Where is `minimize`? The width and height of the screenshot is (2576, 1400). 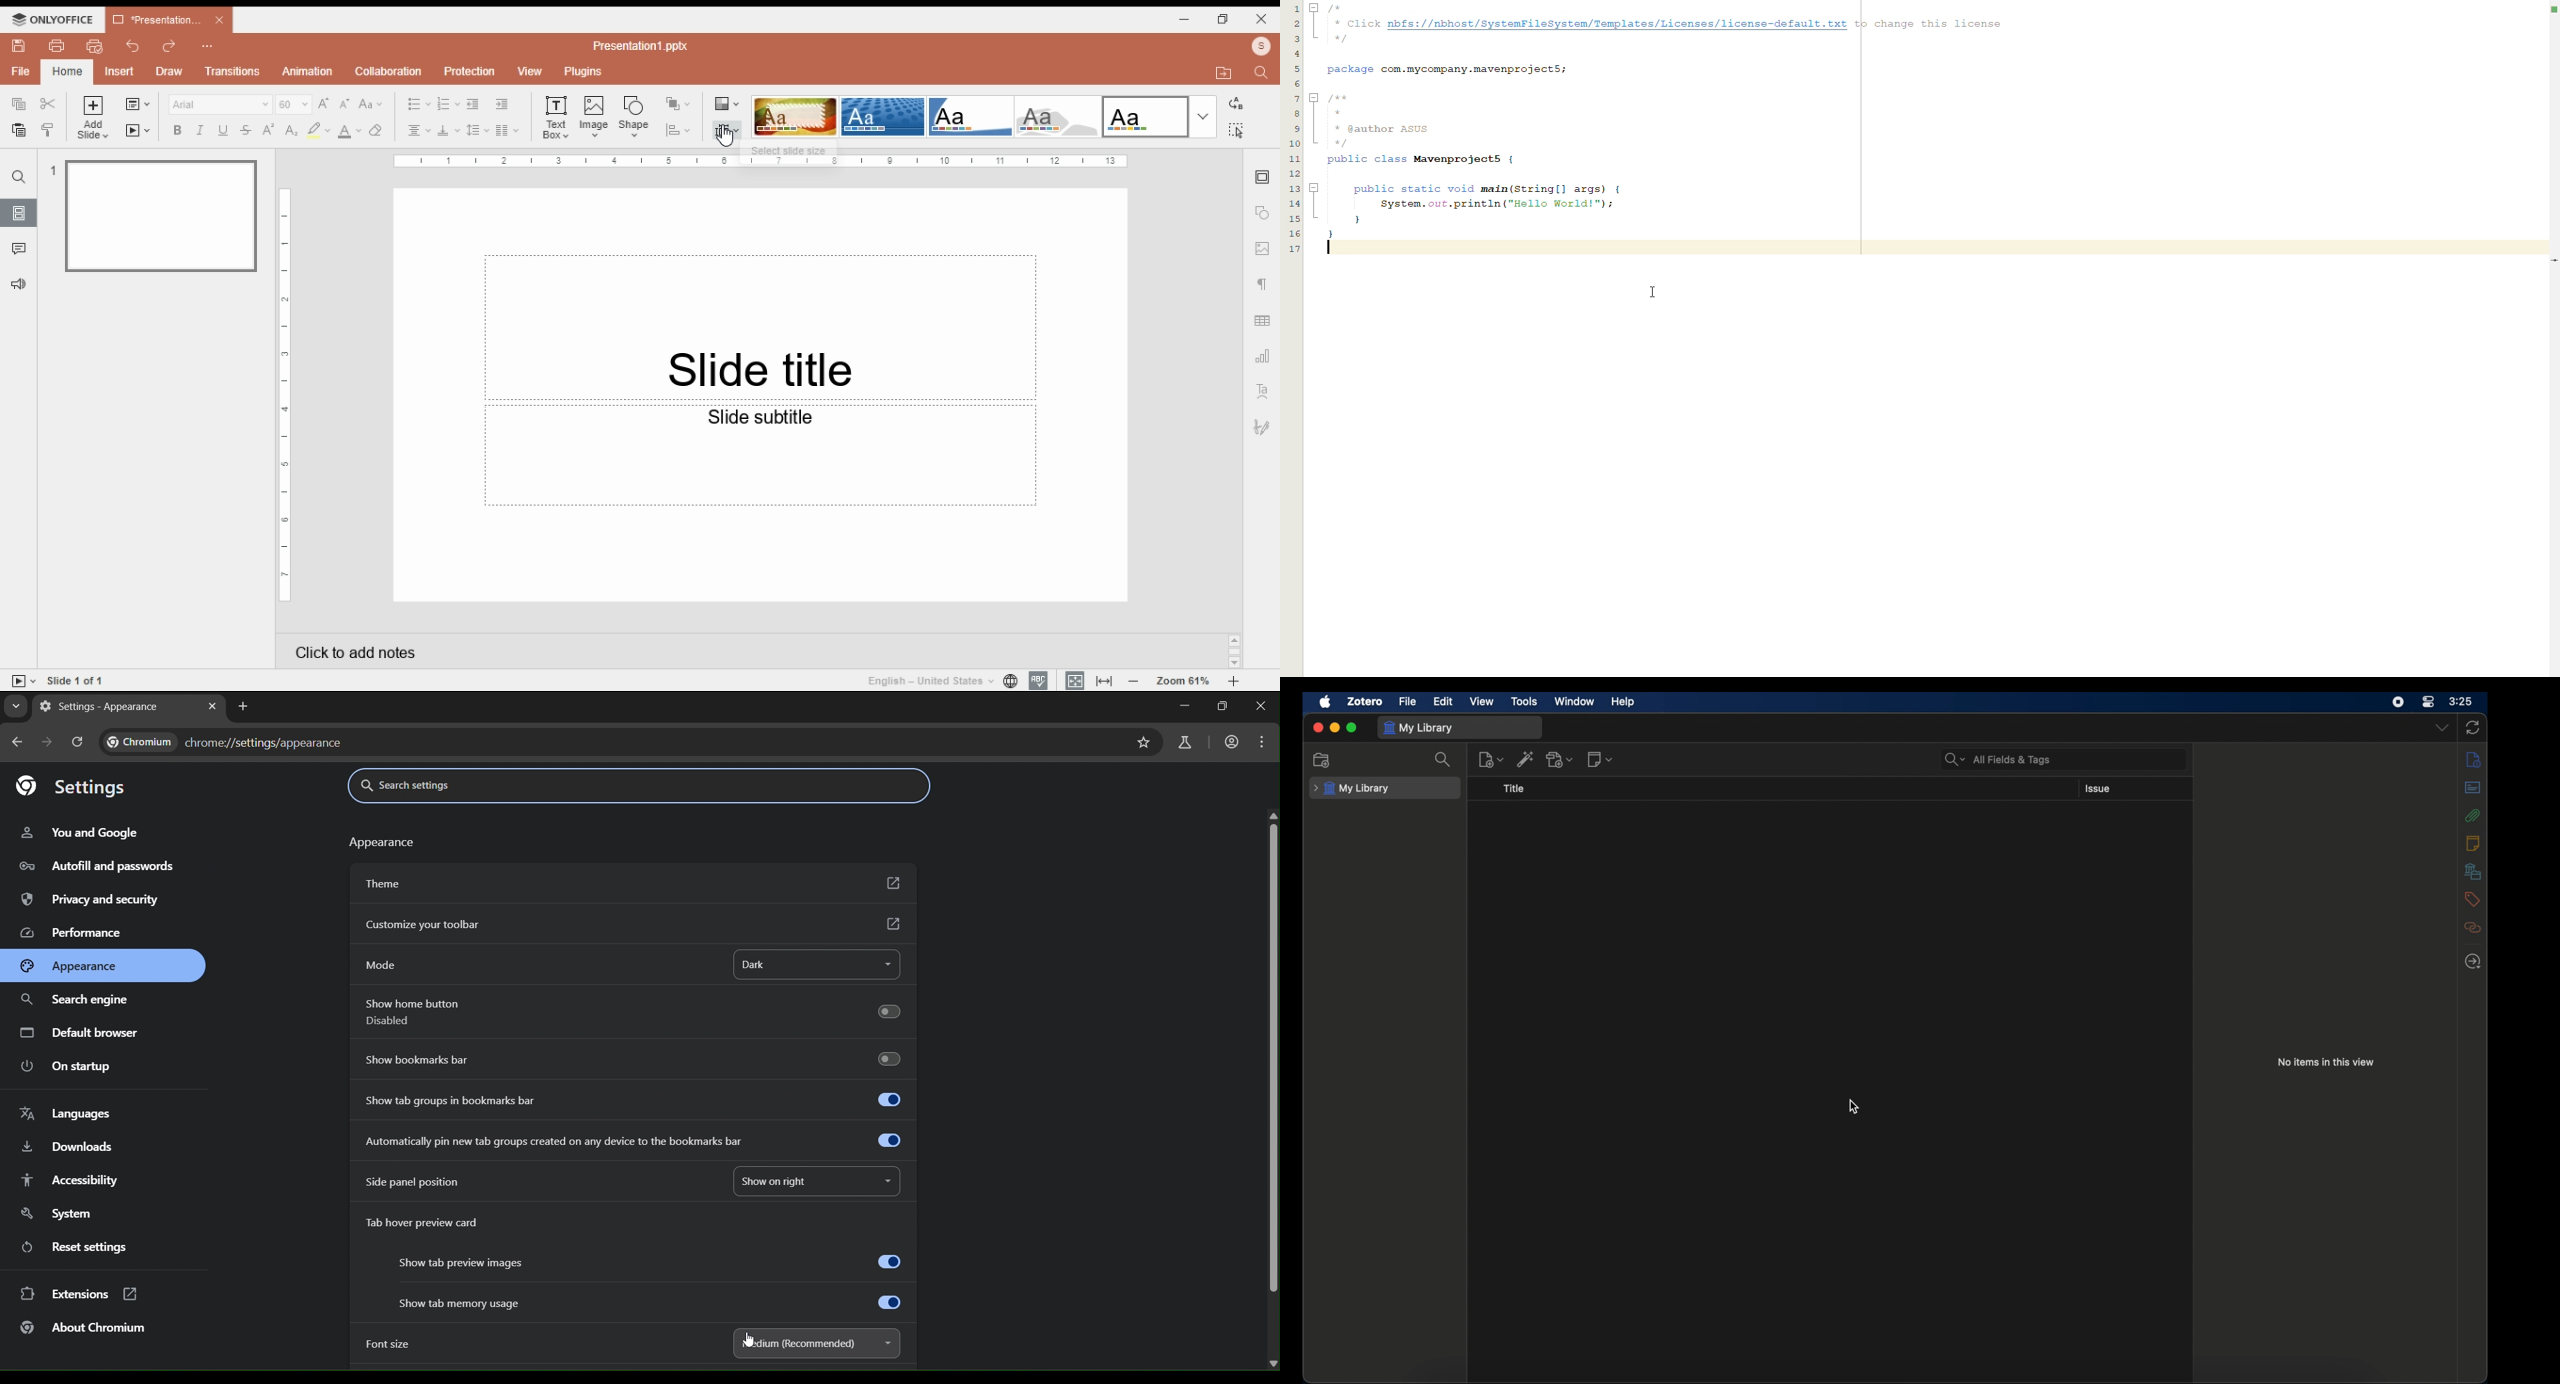
minimize is located at coordinates (1185, 18).